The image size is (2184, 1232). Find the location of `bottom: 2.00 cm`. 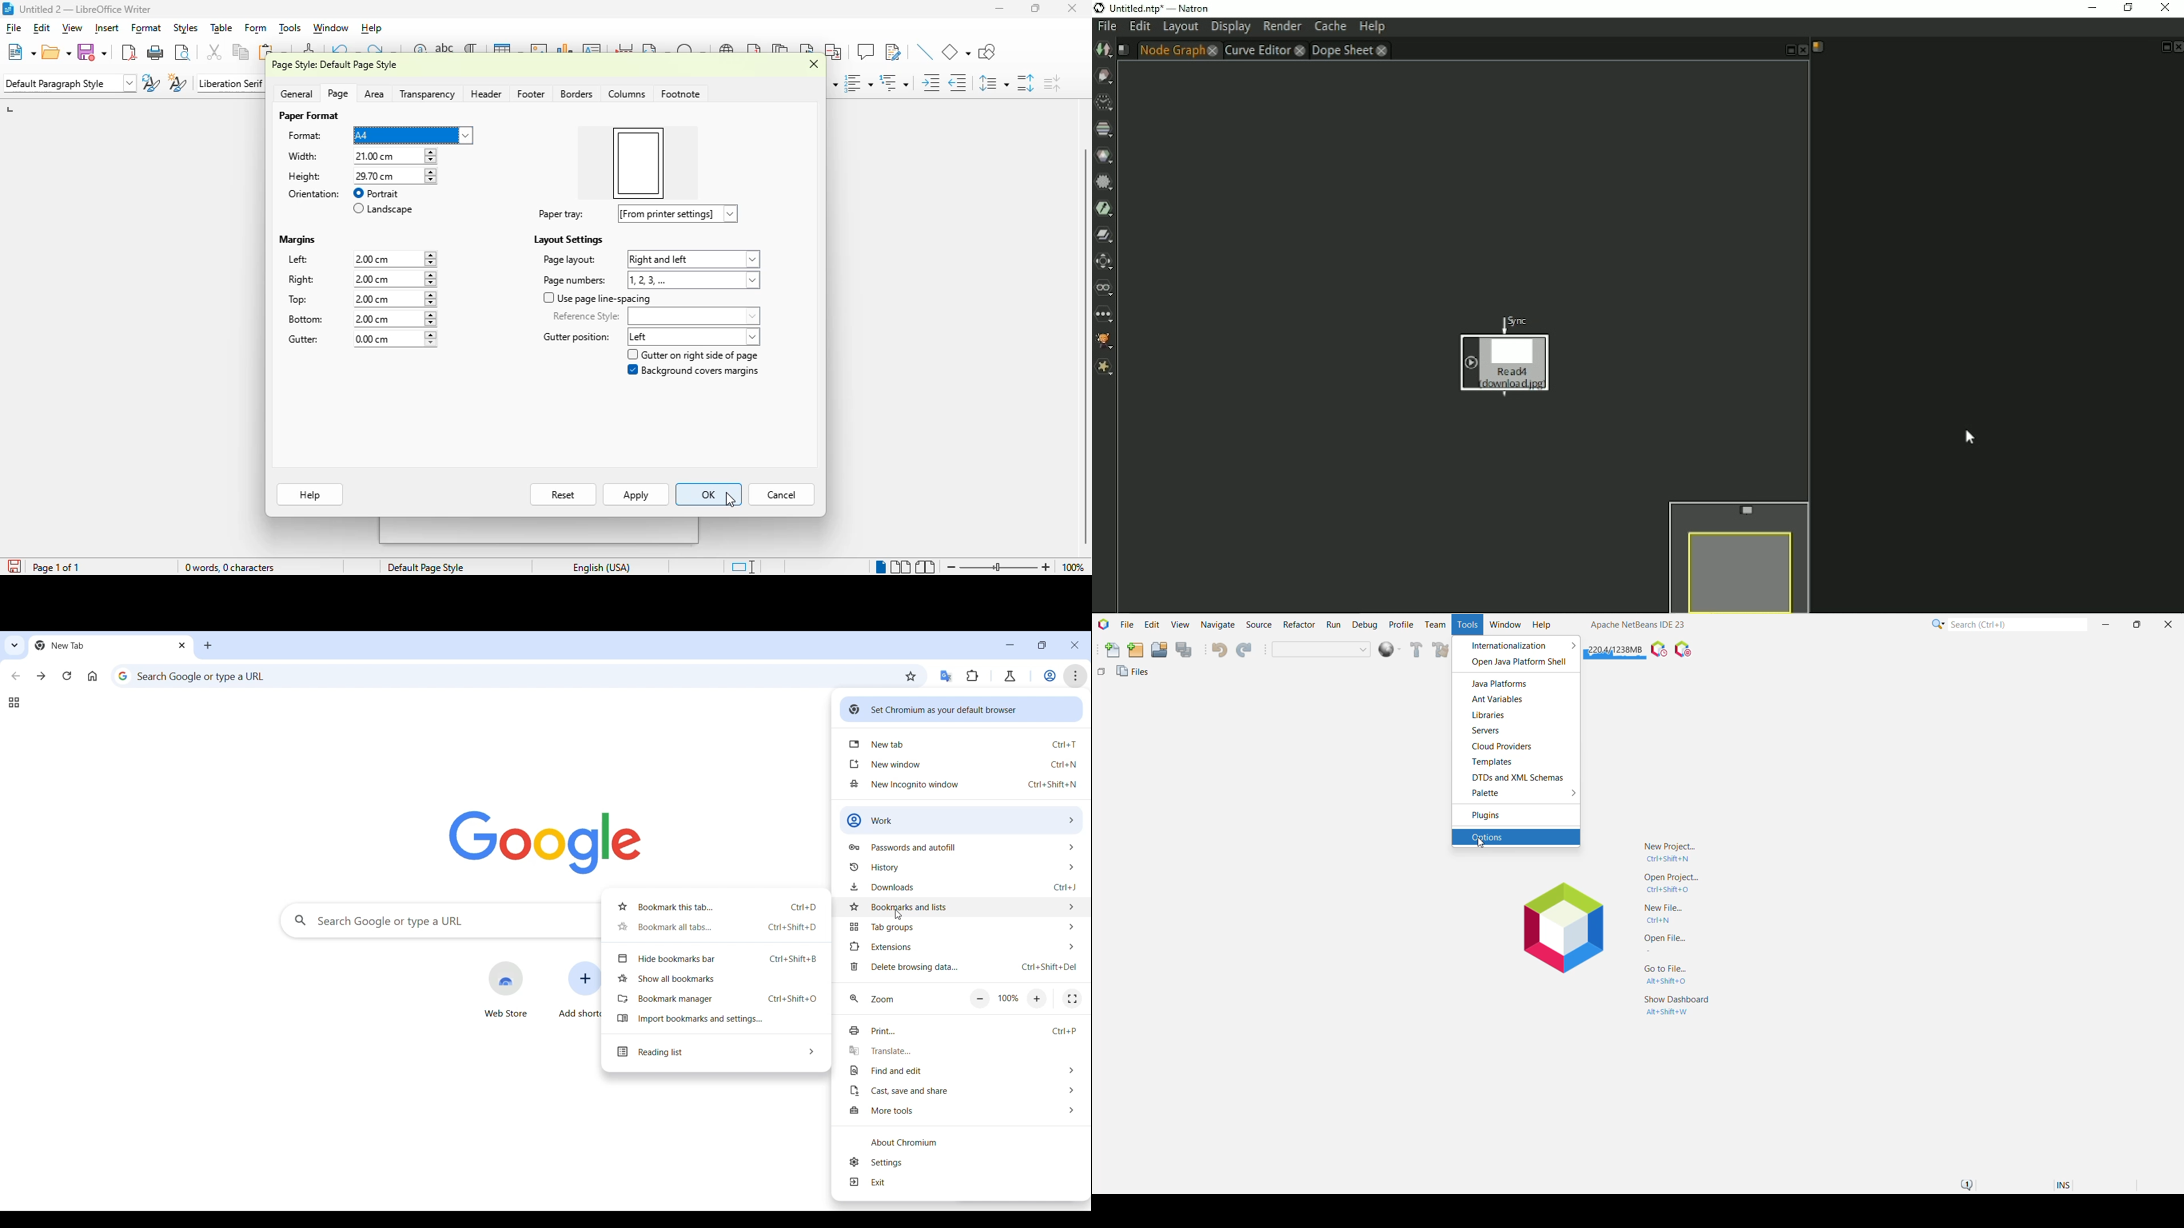

bottom: 2.00 cm is located at coordinates (358, 320).